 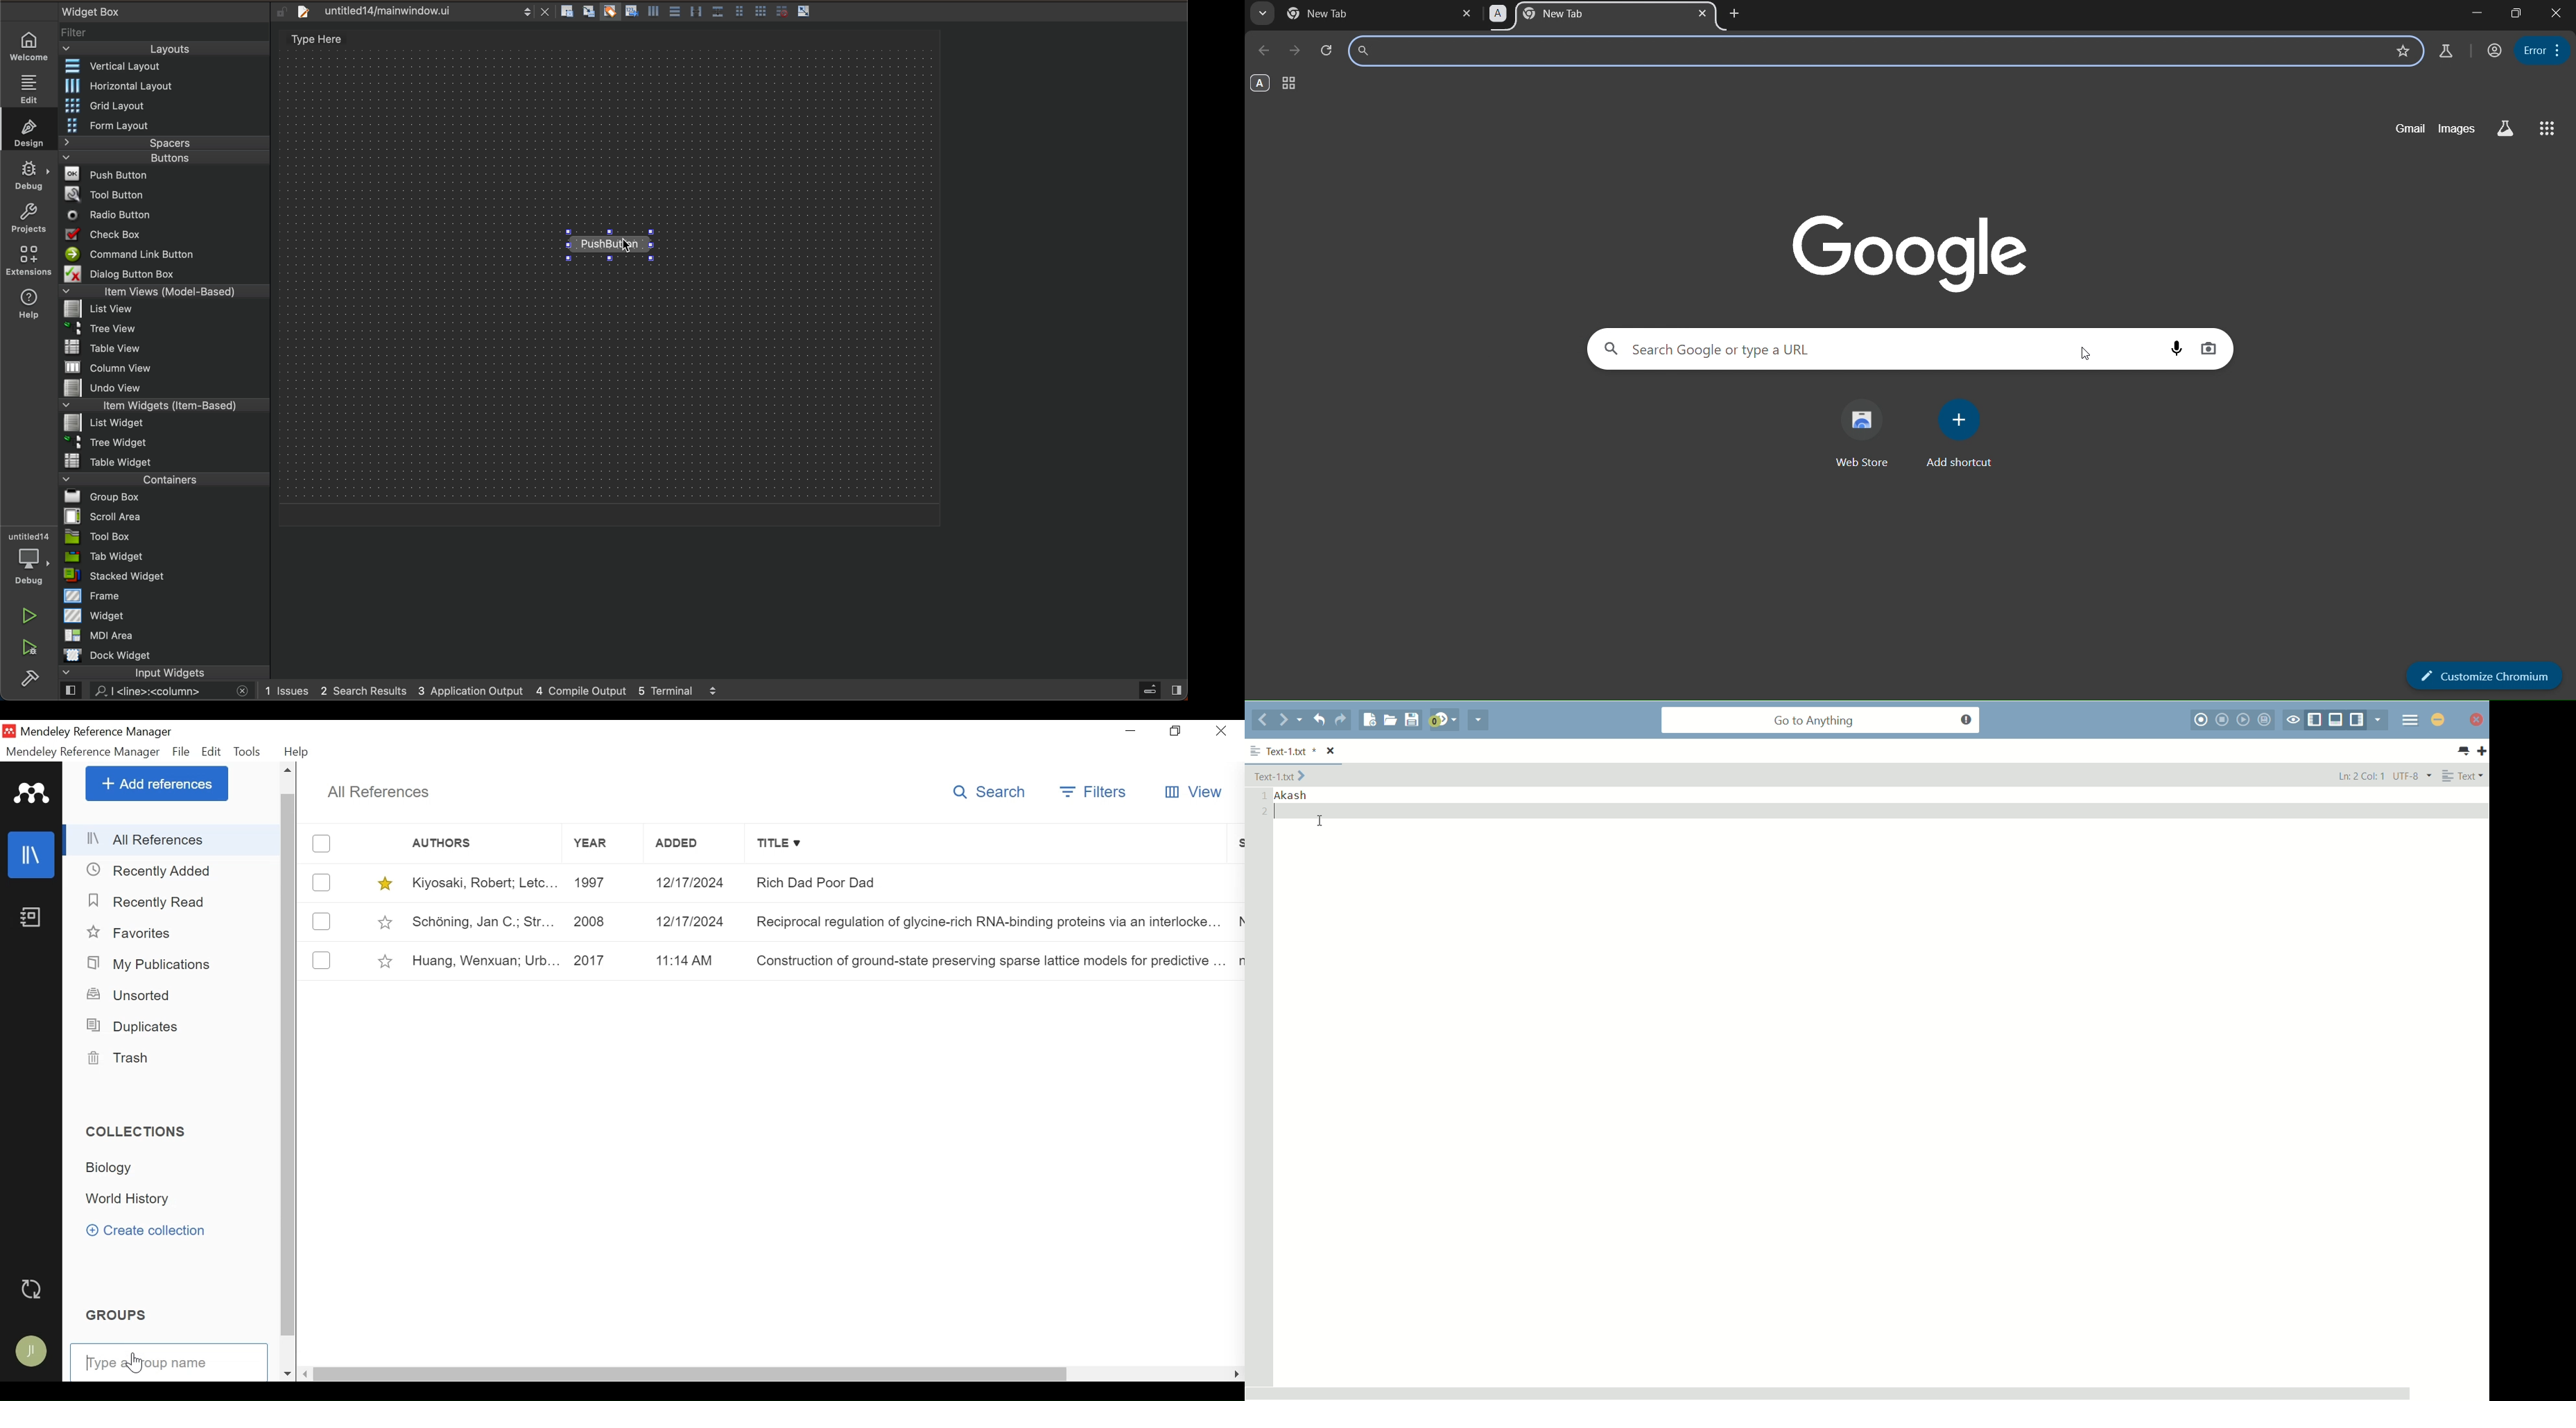 I want to click on search, so click(x=154, y=691).